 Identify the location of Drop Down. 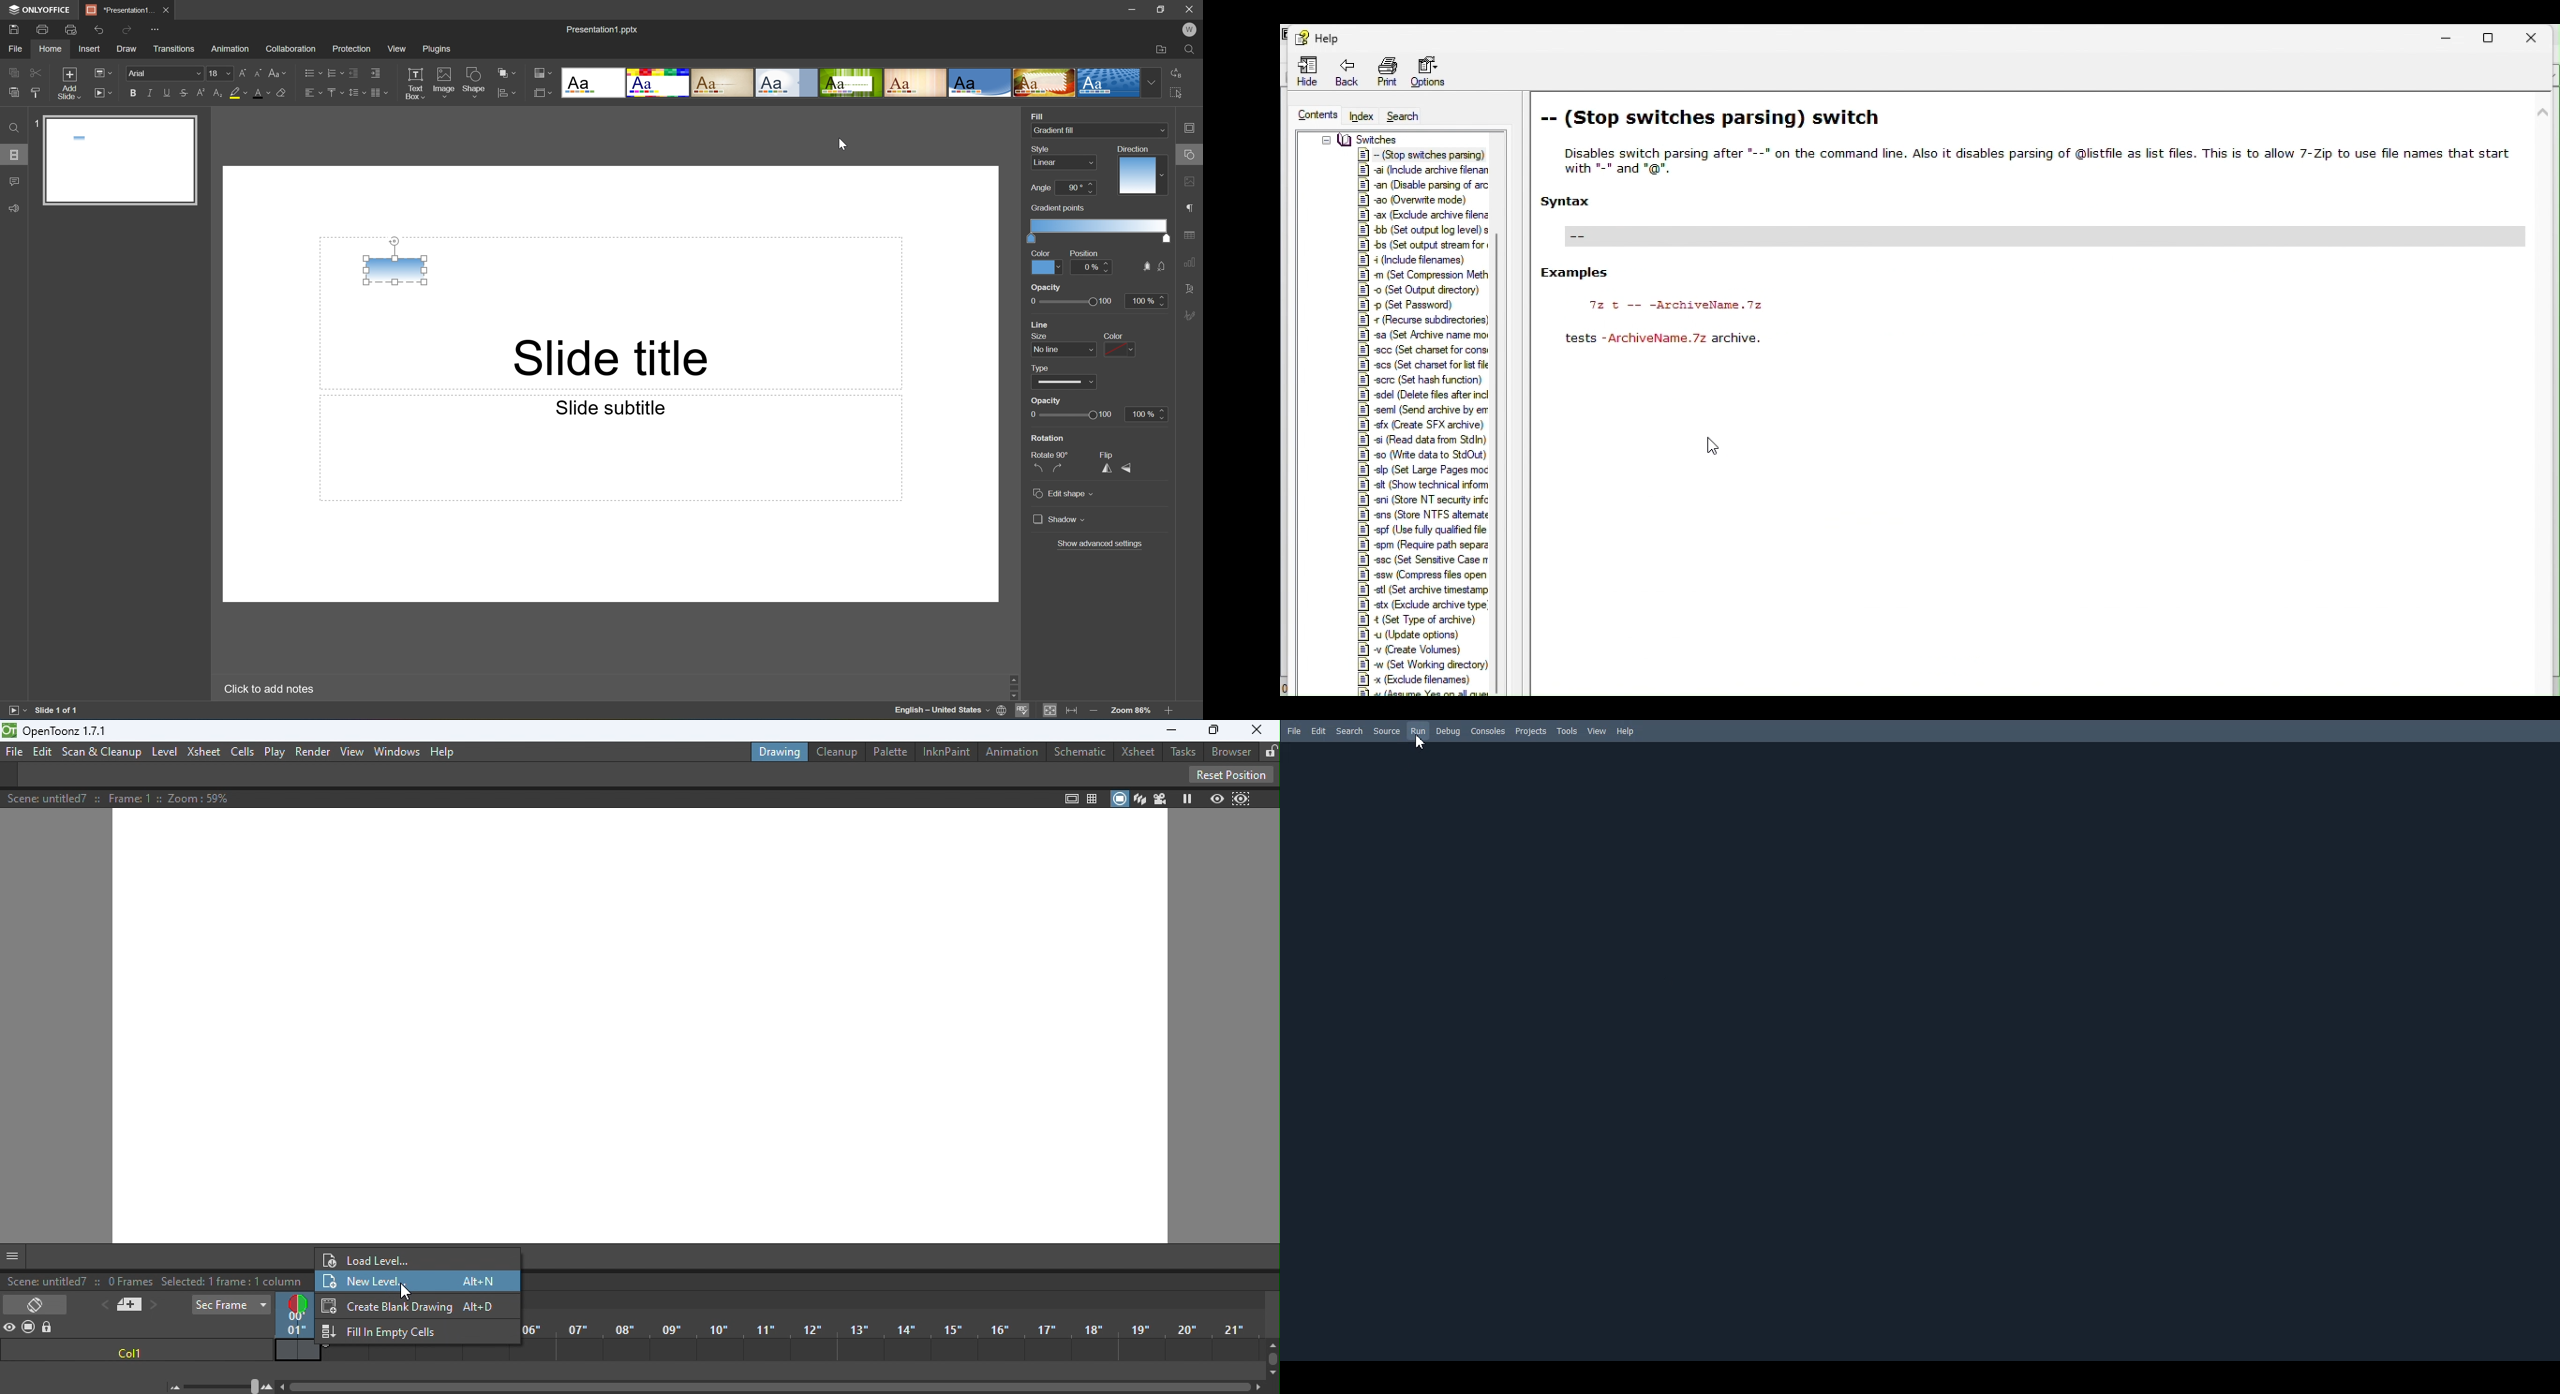
(1152, 82).